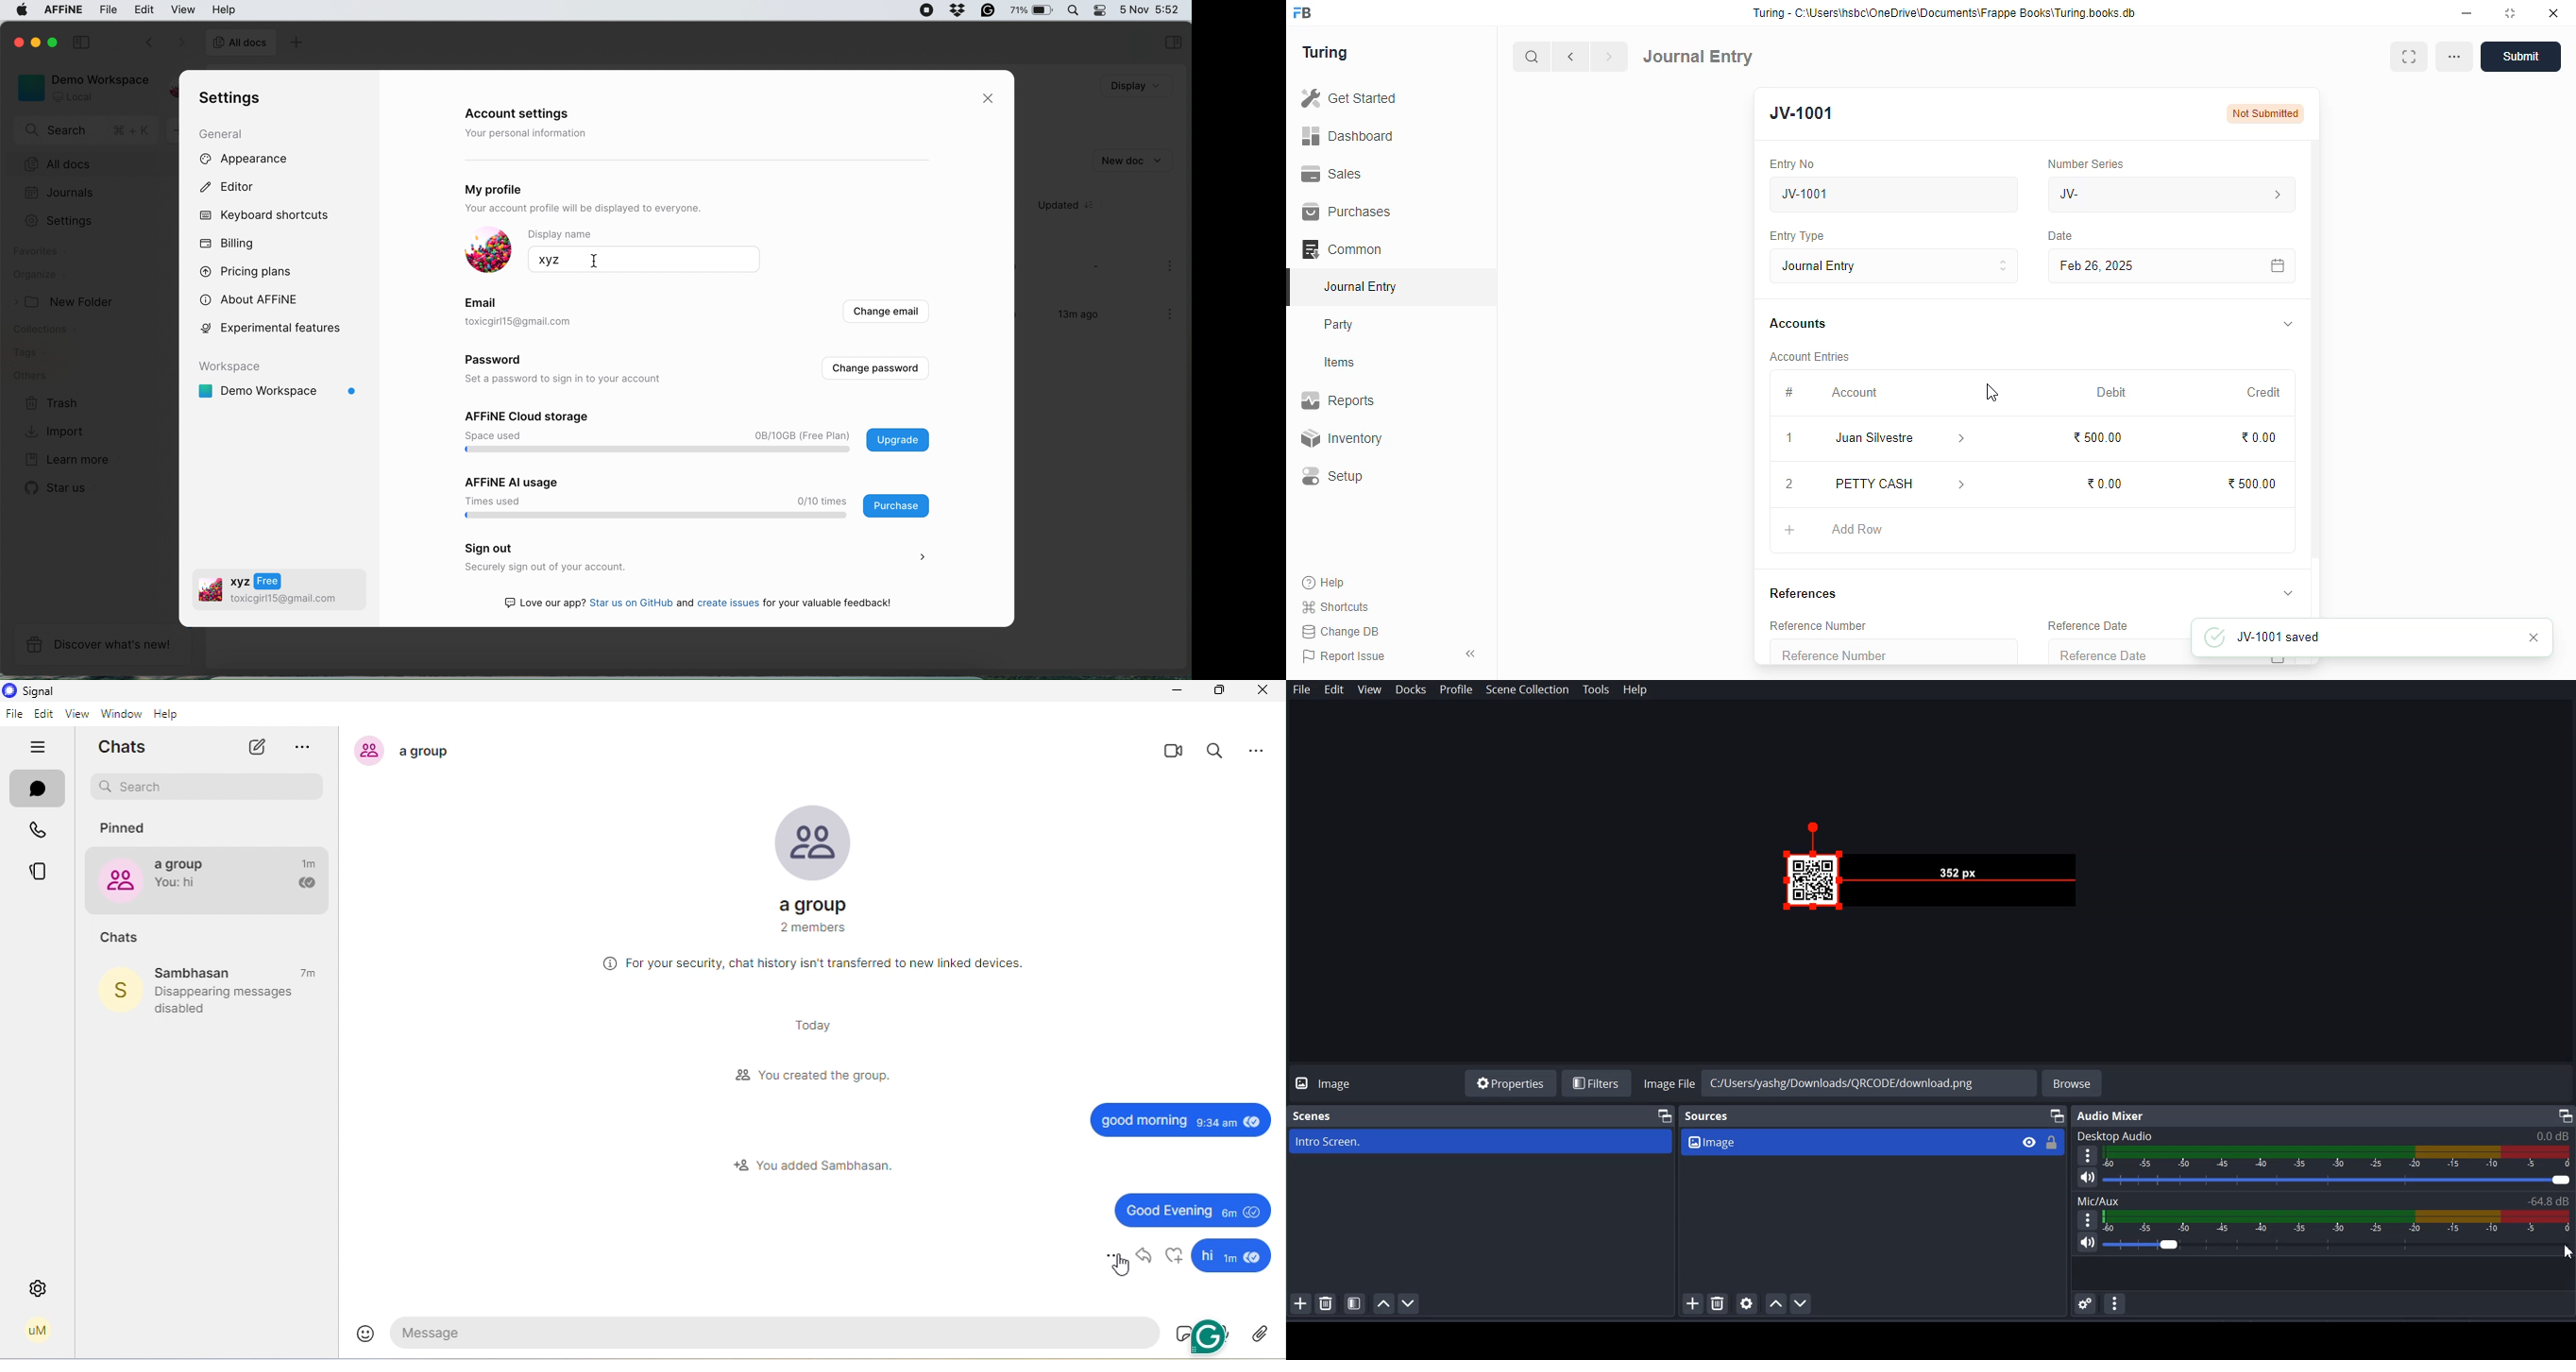 The image size is (2576, 1372). What do you see at coordinates (117, 992) in the screenshot?
I see `avatar` at bounding box center [117, 992].